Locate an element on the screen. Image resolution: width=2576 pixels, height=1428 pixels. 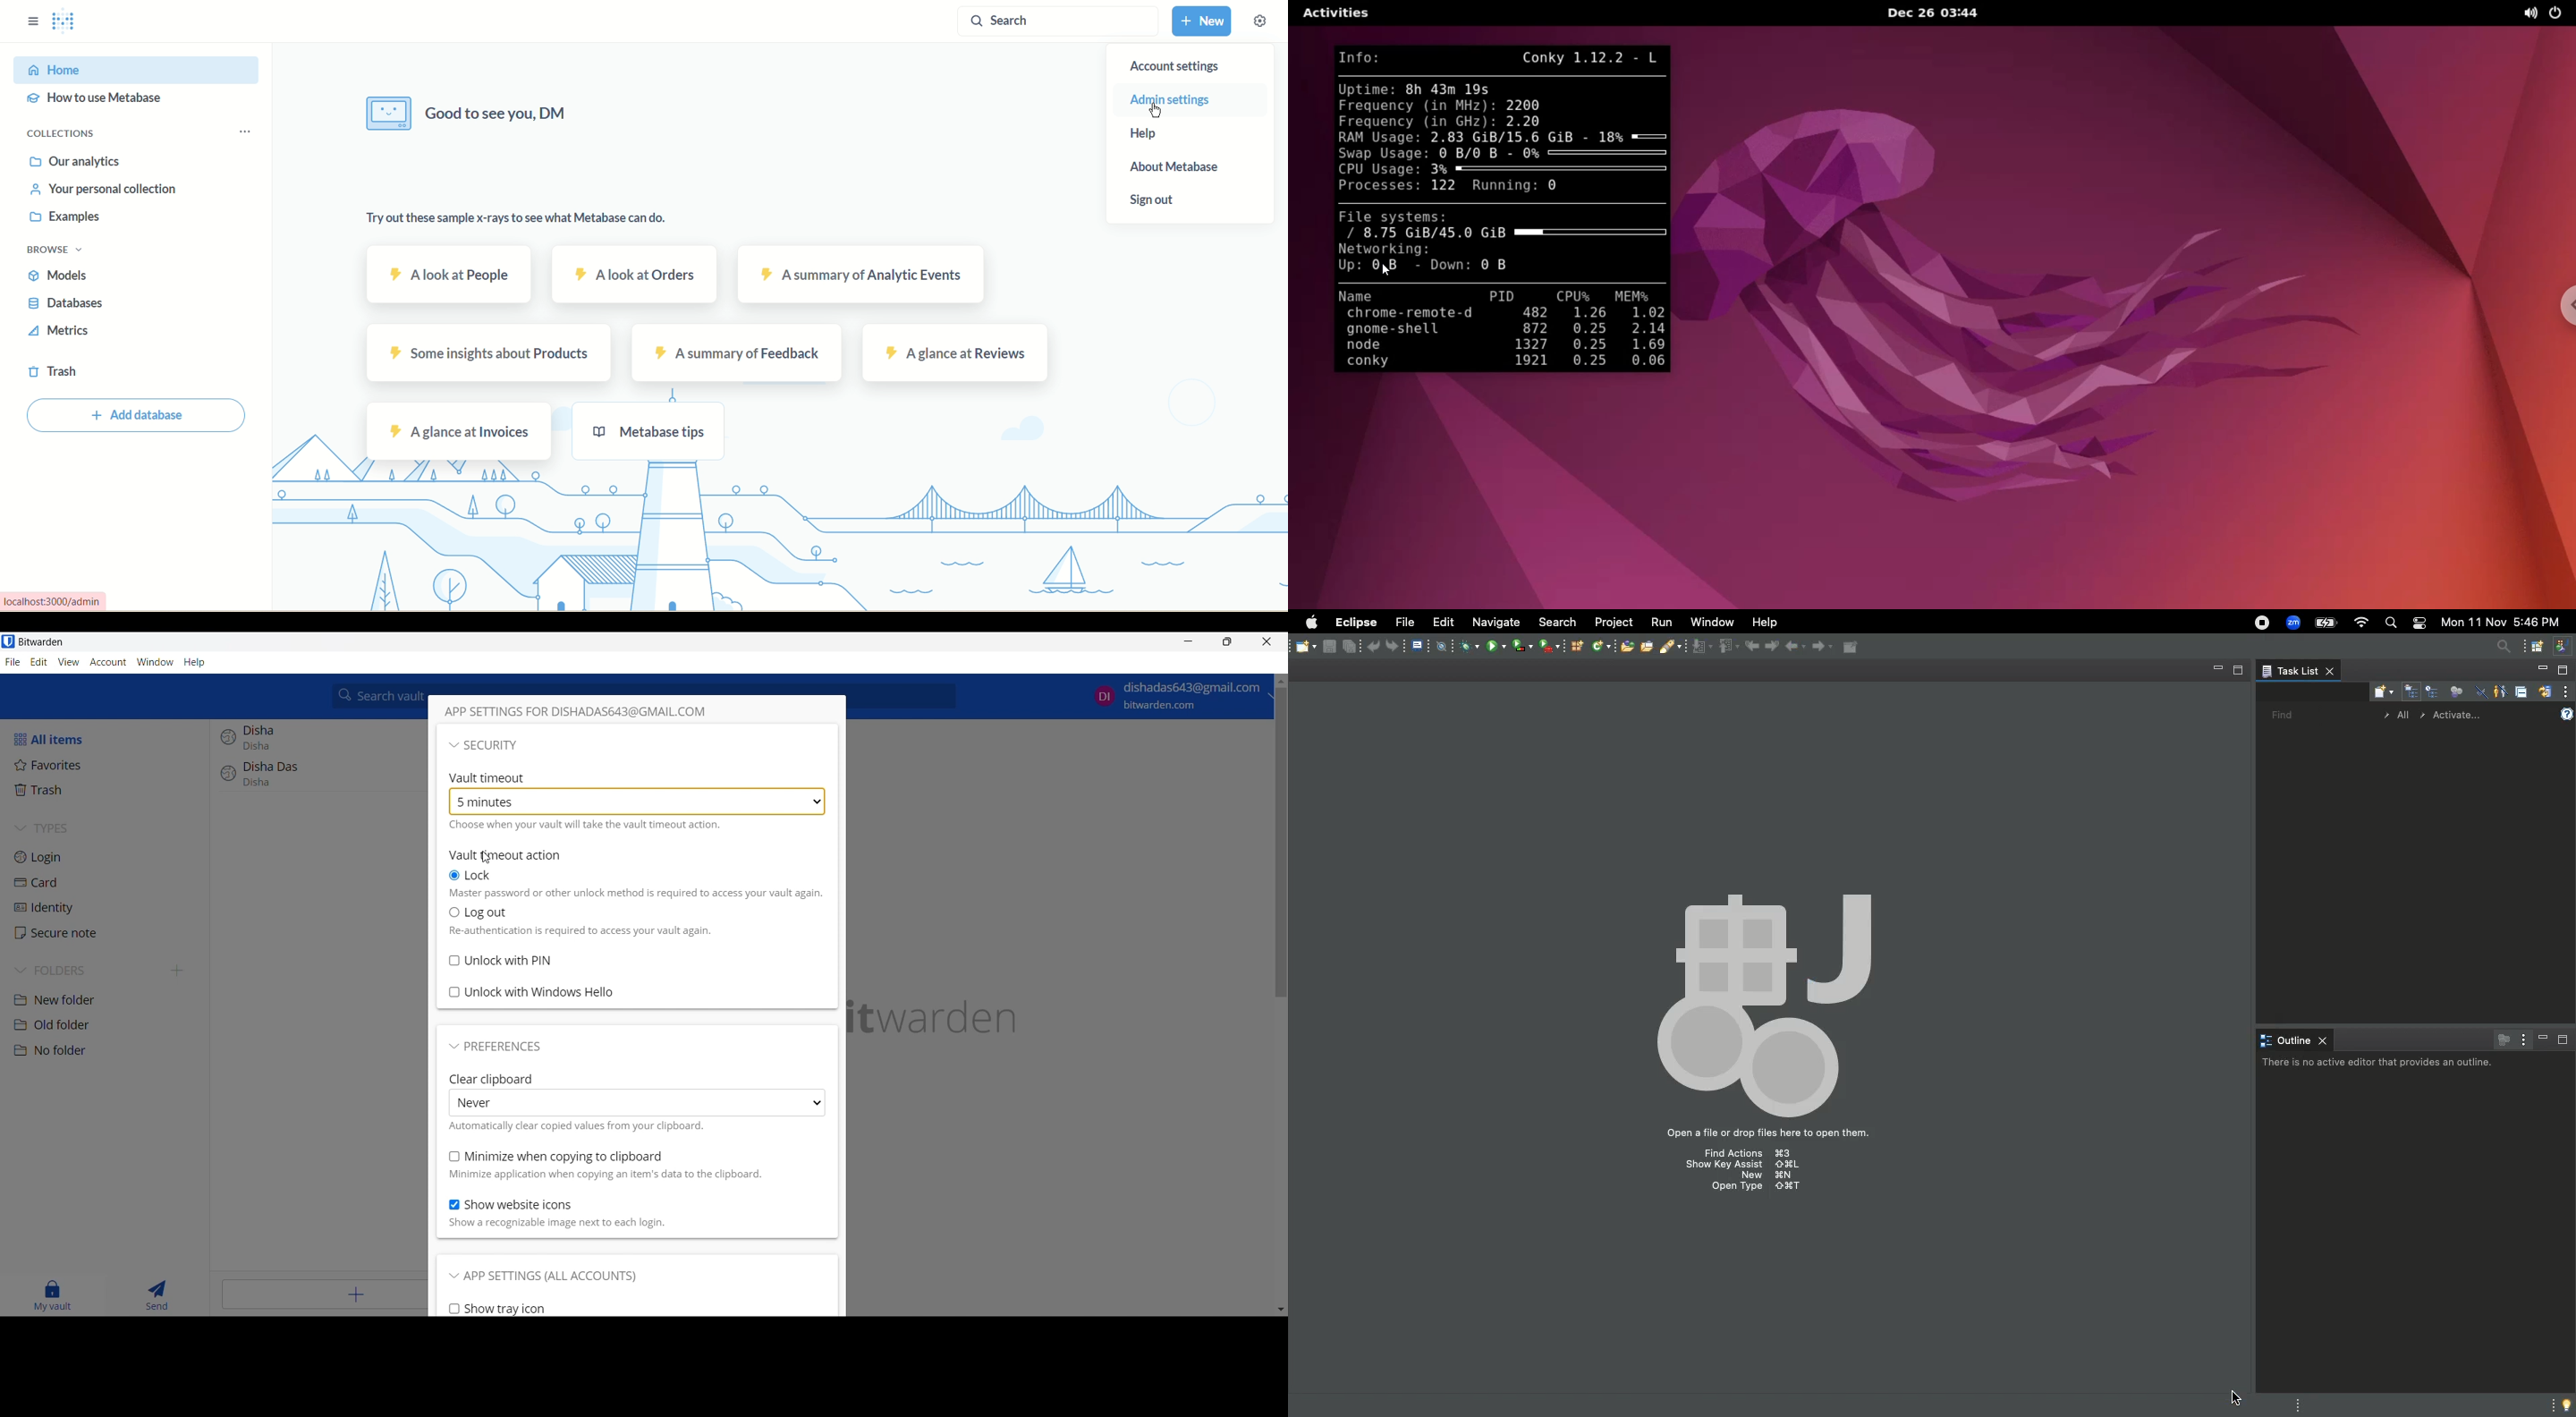
image is located at coordinates (387, 112).